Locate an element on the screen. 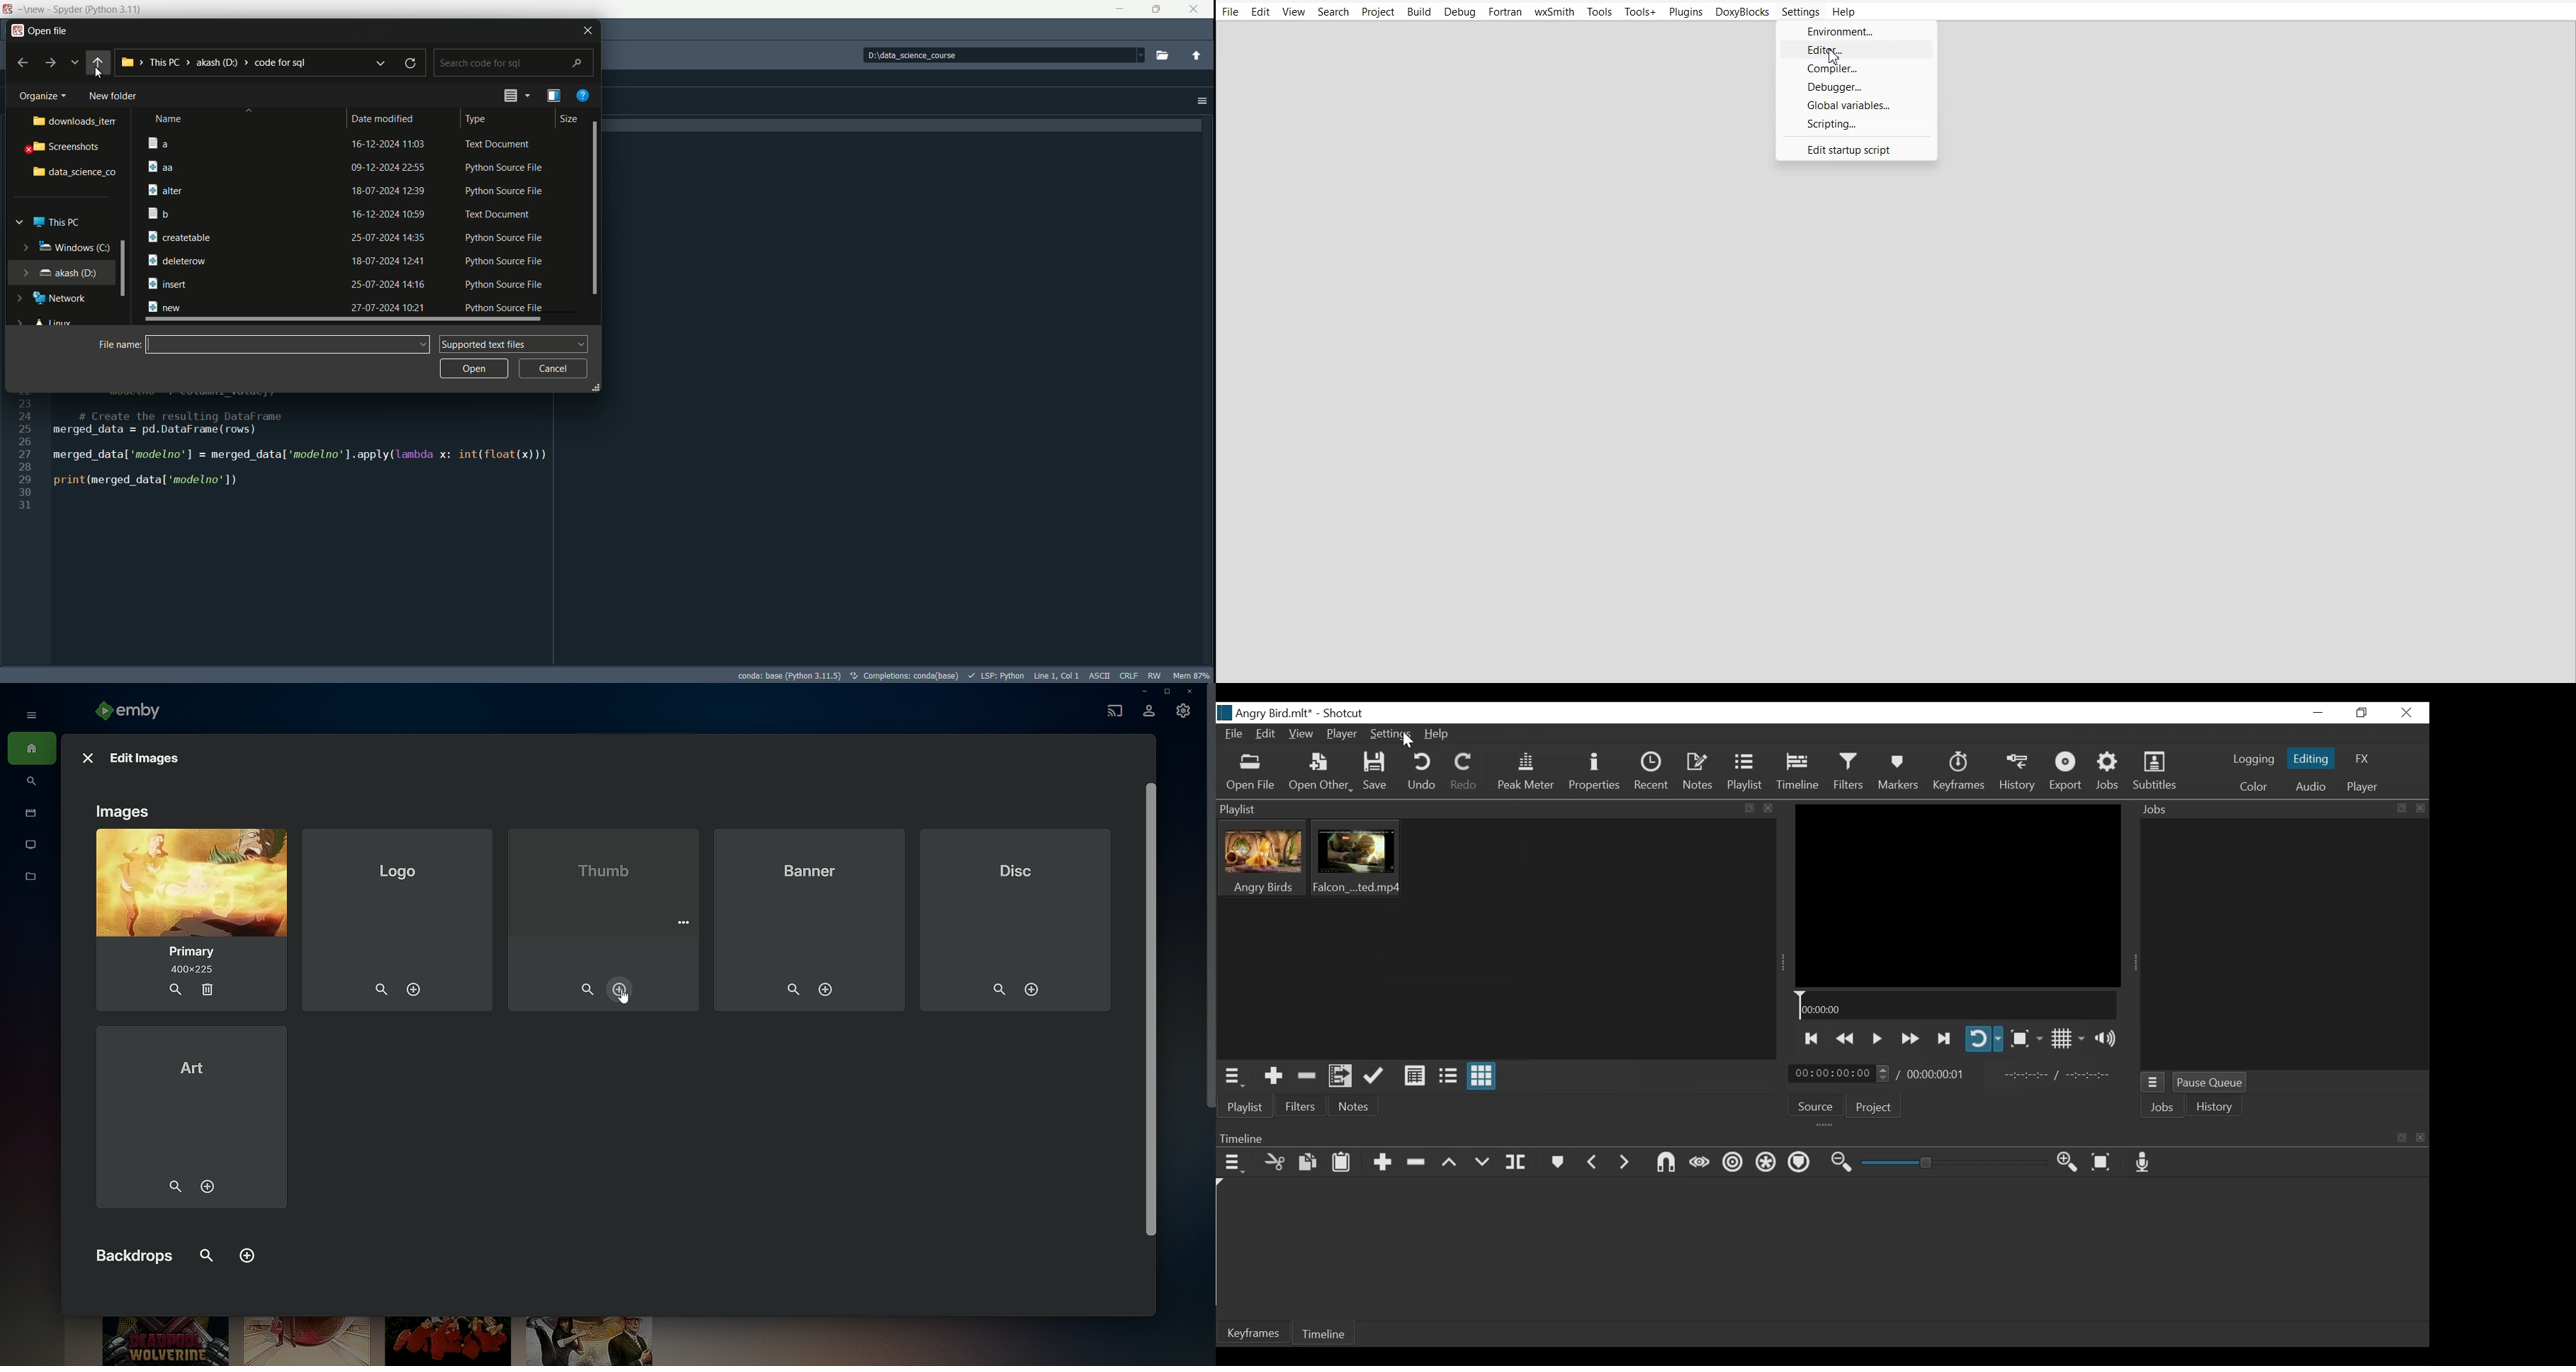  type is located at coordinates (490, 119).